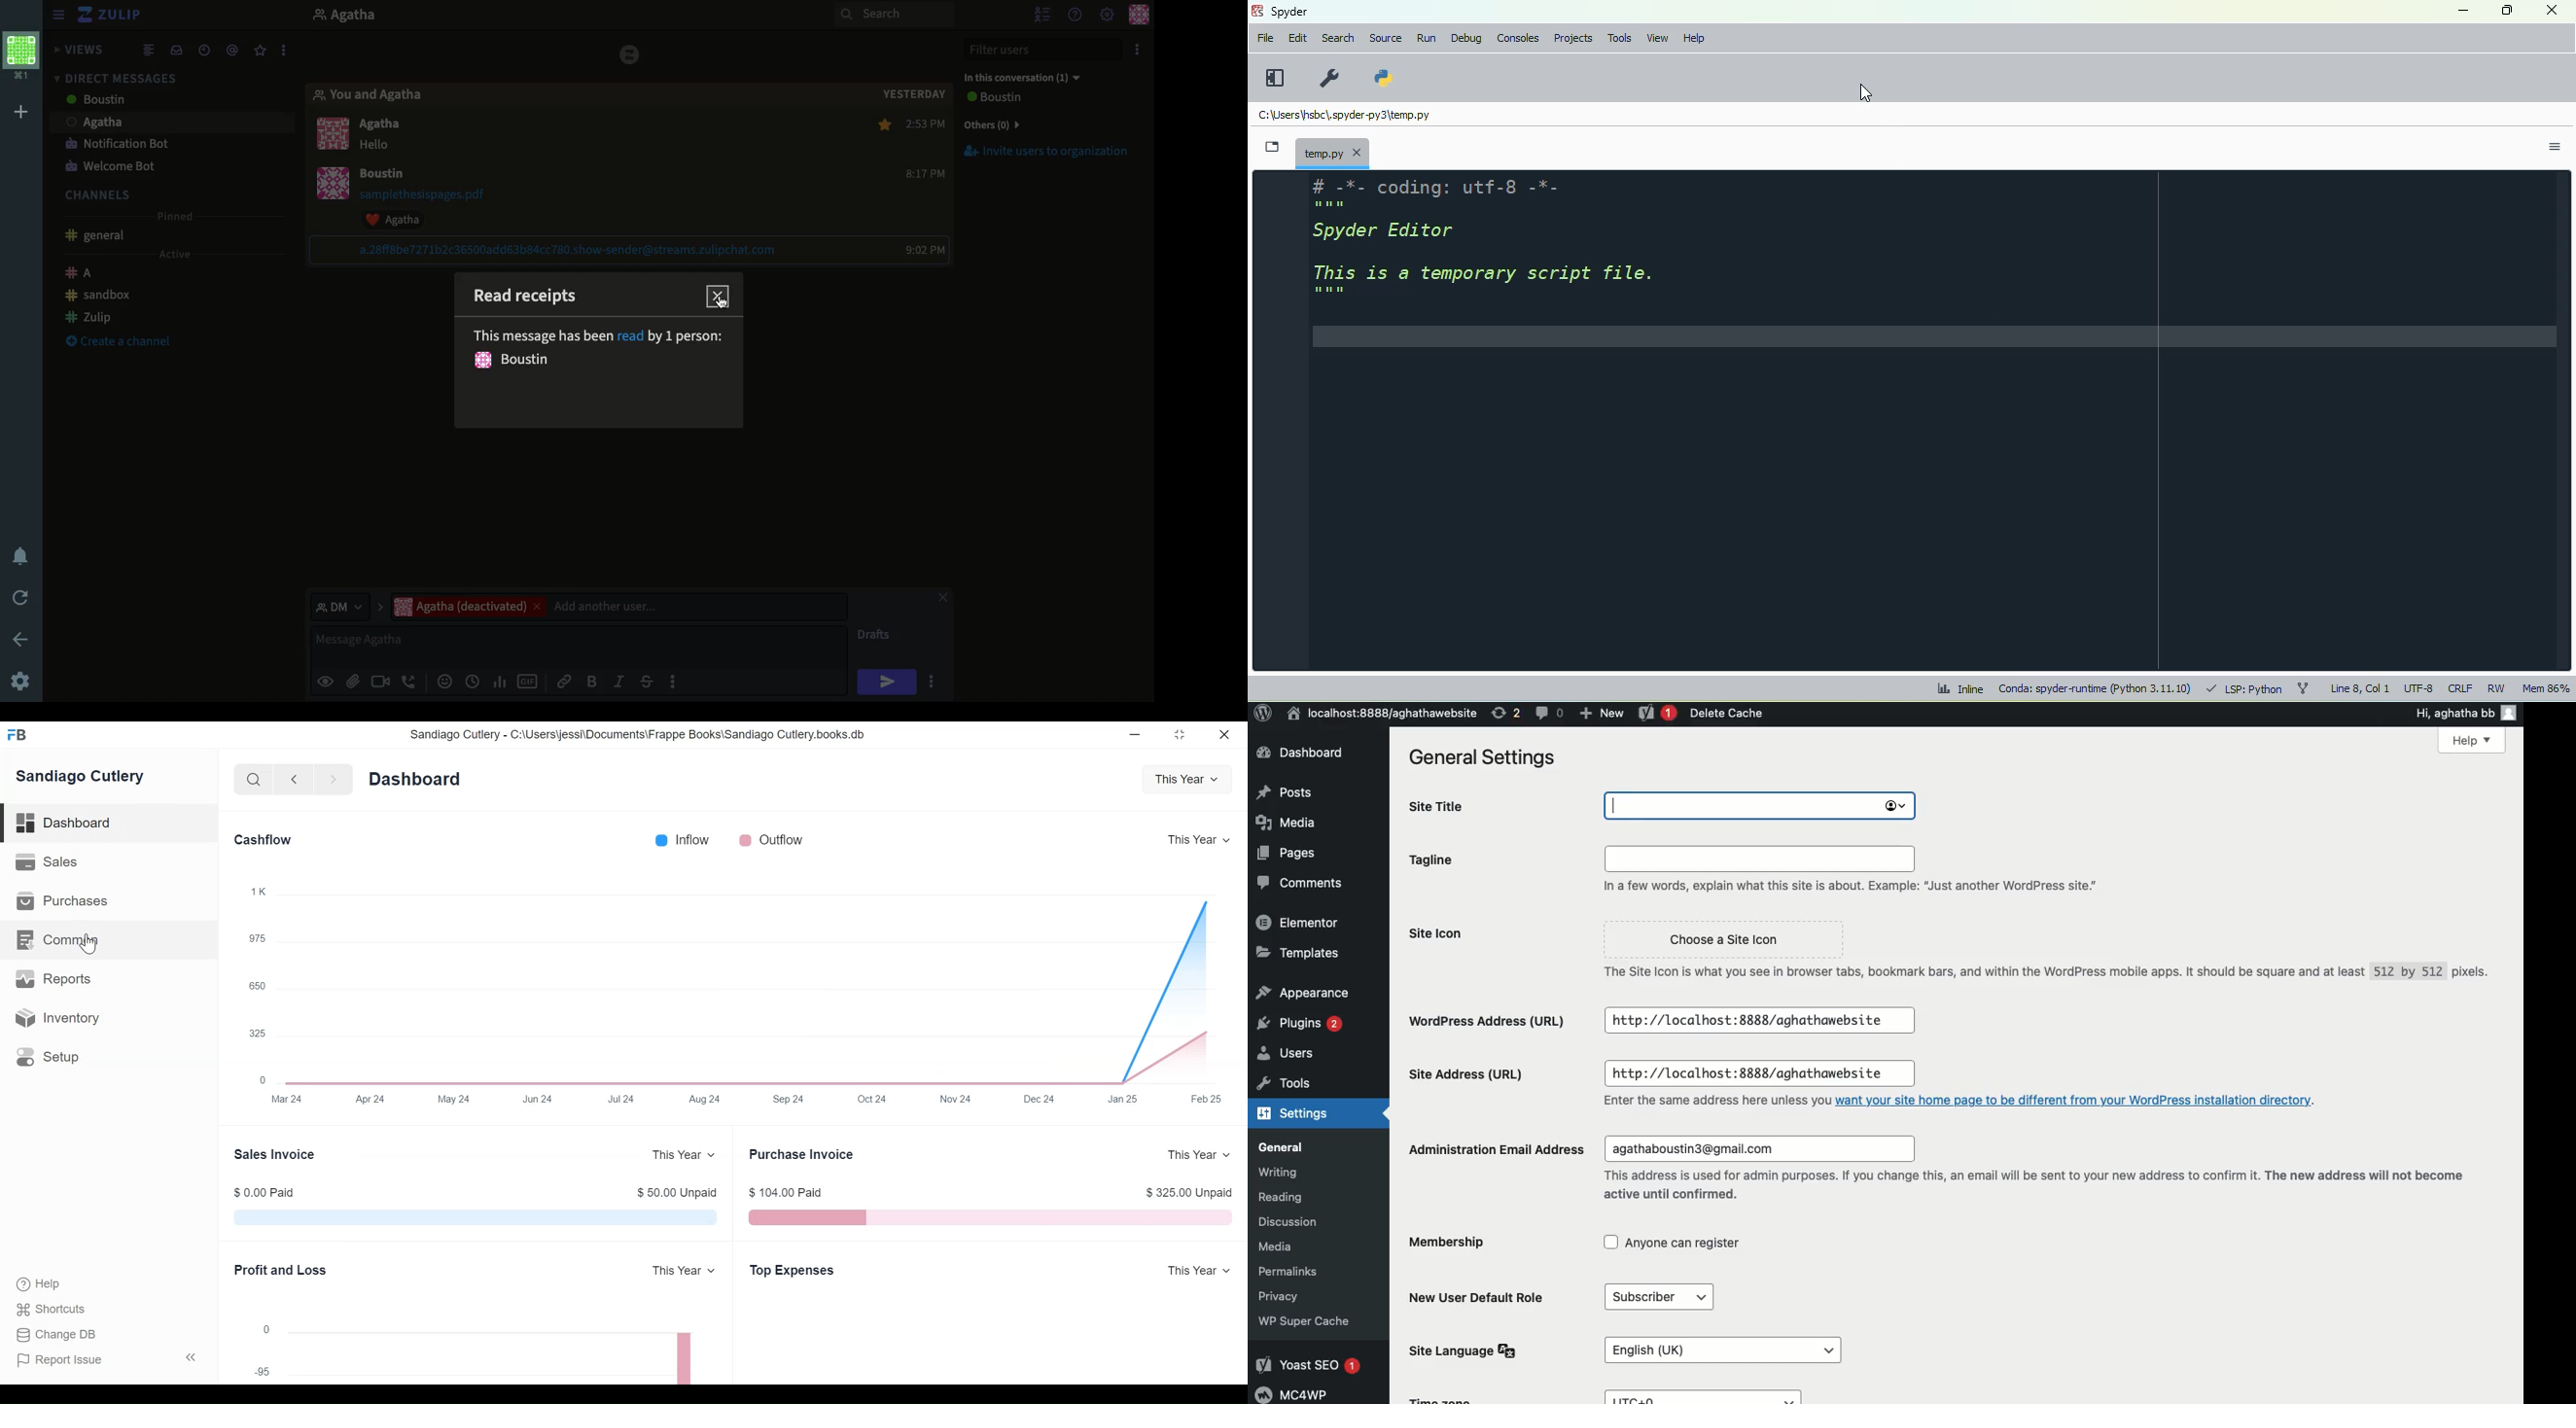 The height and width of the screenshot is (1428, 2576). What do you see at coordinates (337, 164) in the screenshot?
I see `Profile` at bounding box center [337, 164].